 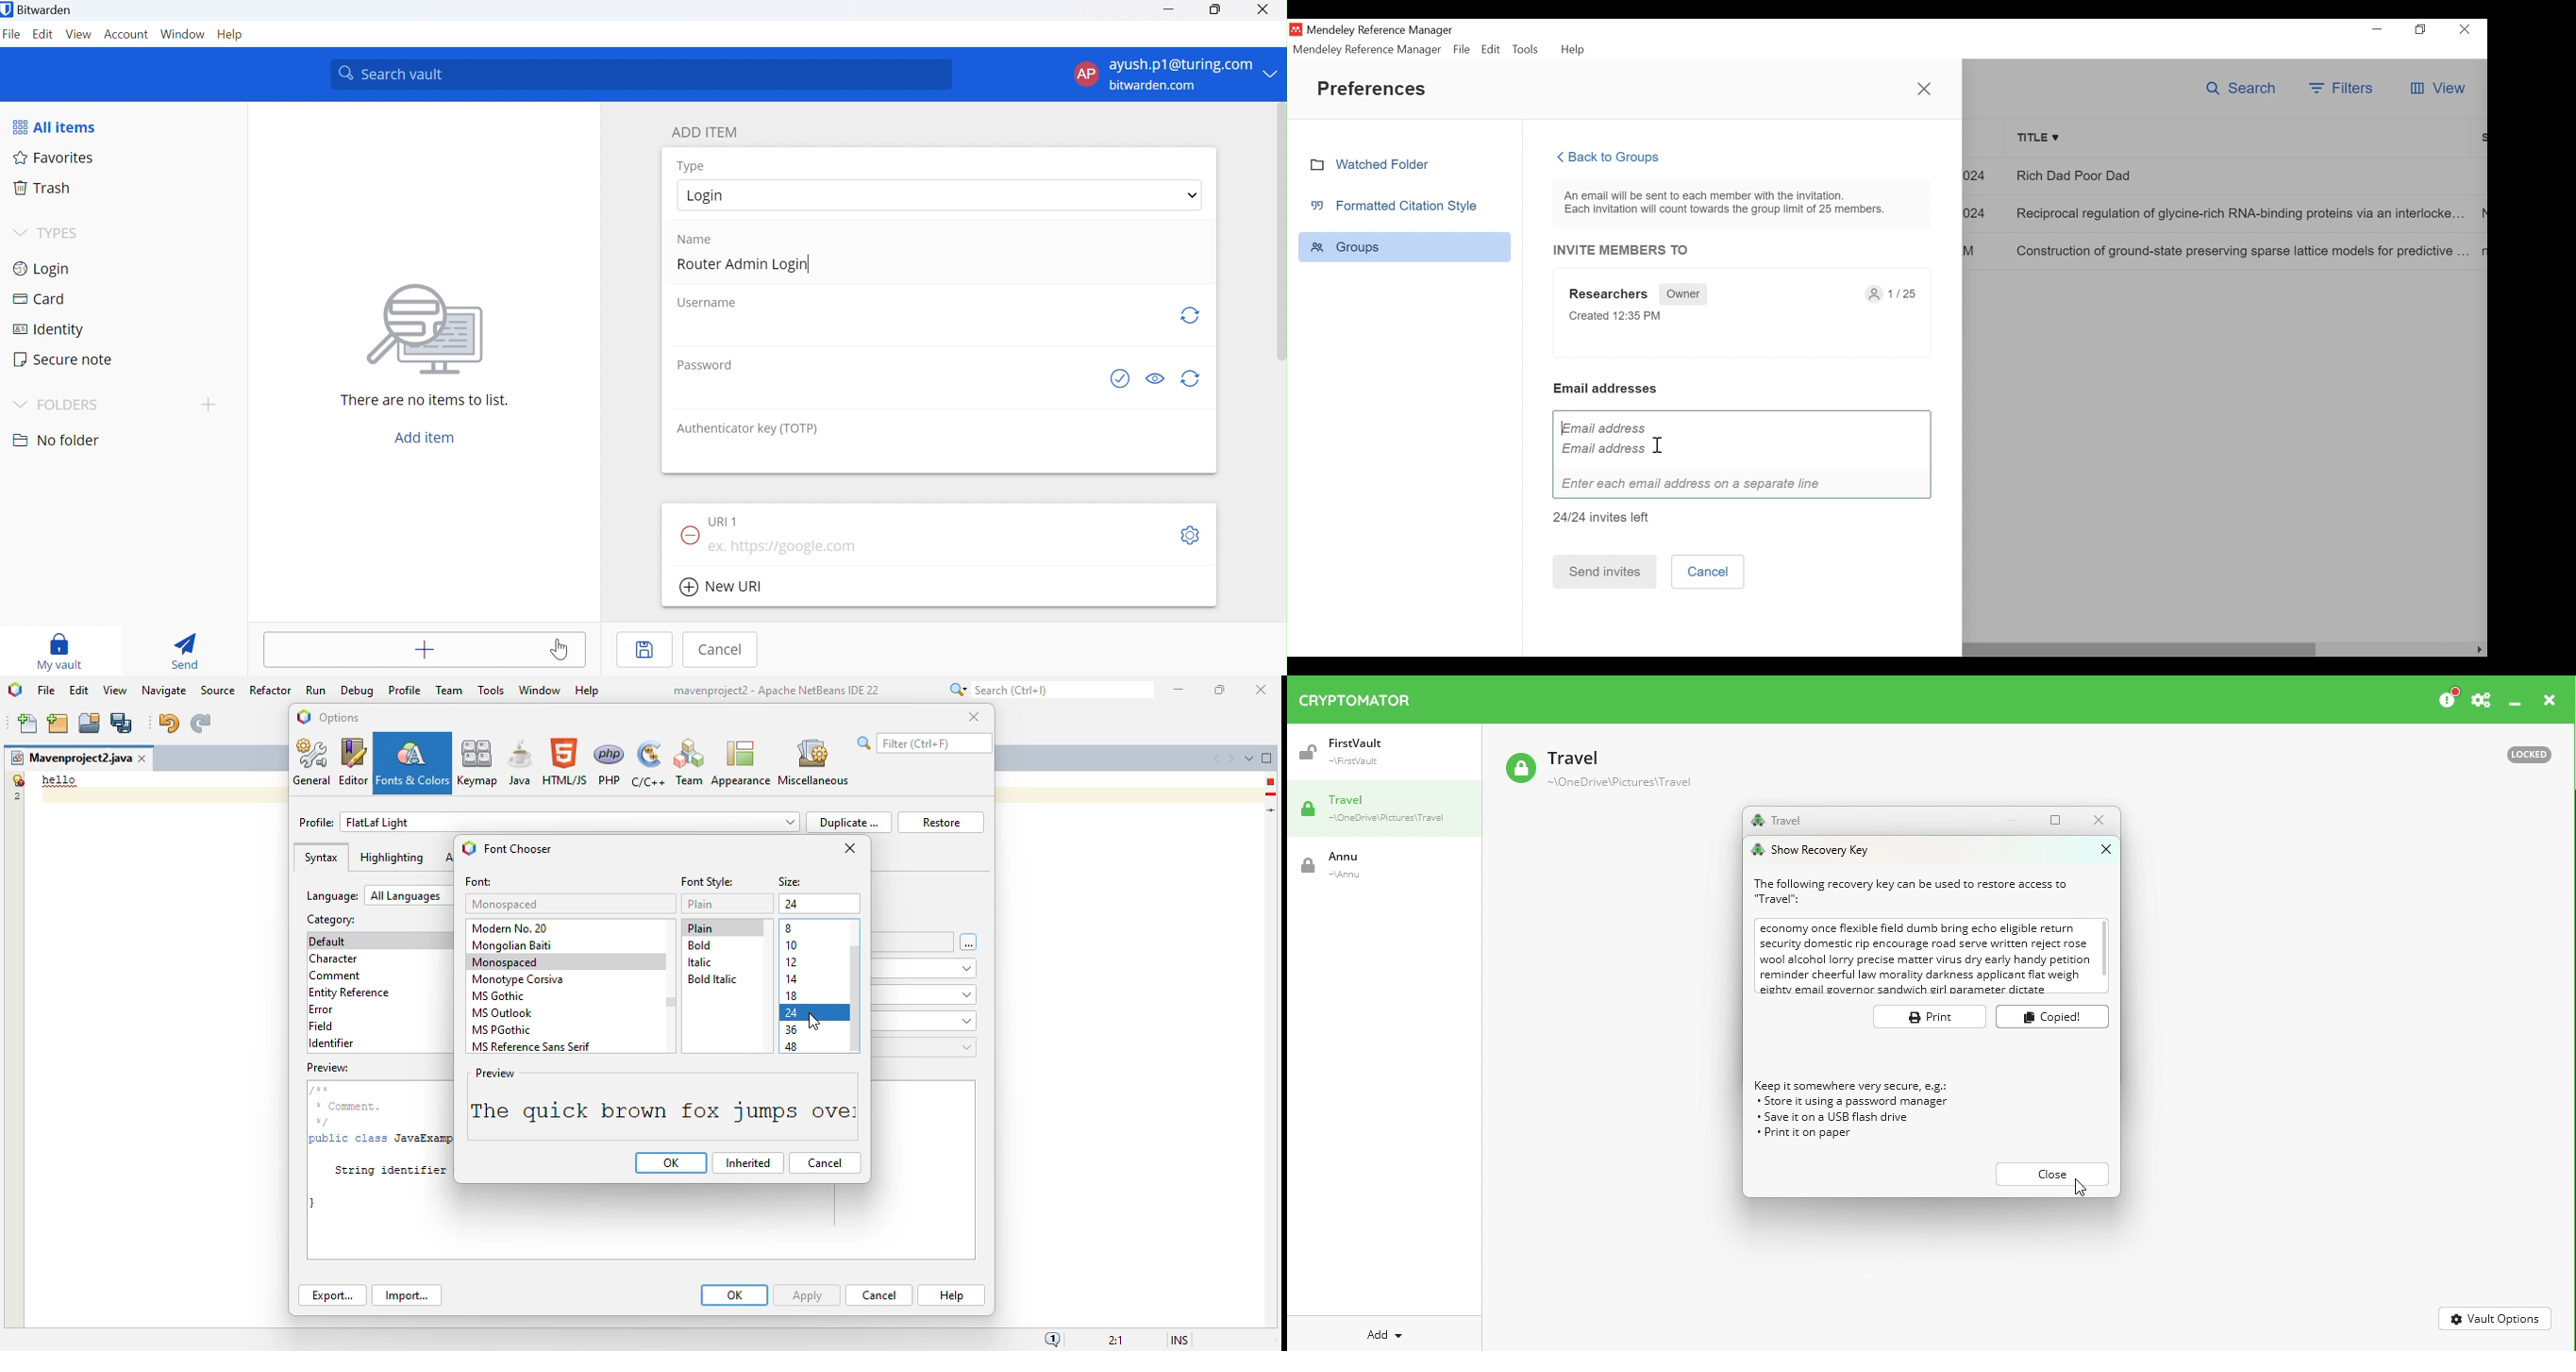 What do you see at coordinates (1296, 29) in the screenshot?
I see `Mendeley Desktop Icon` at bounding box center [1296, 29].